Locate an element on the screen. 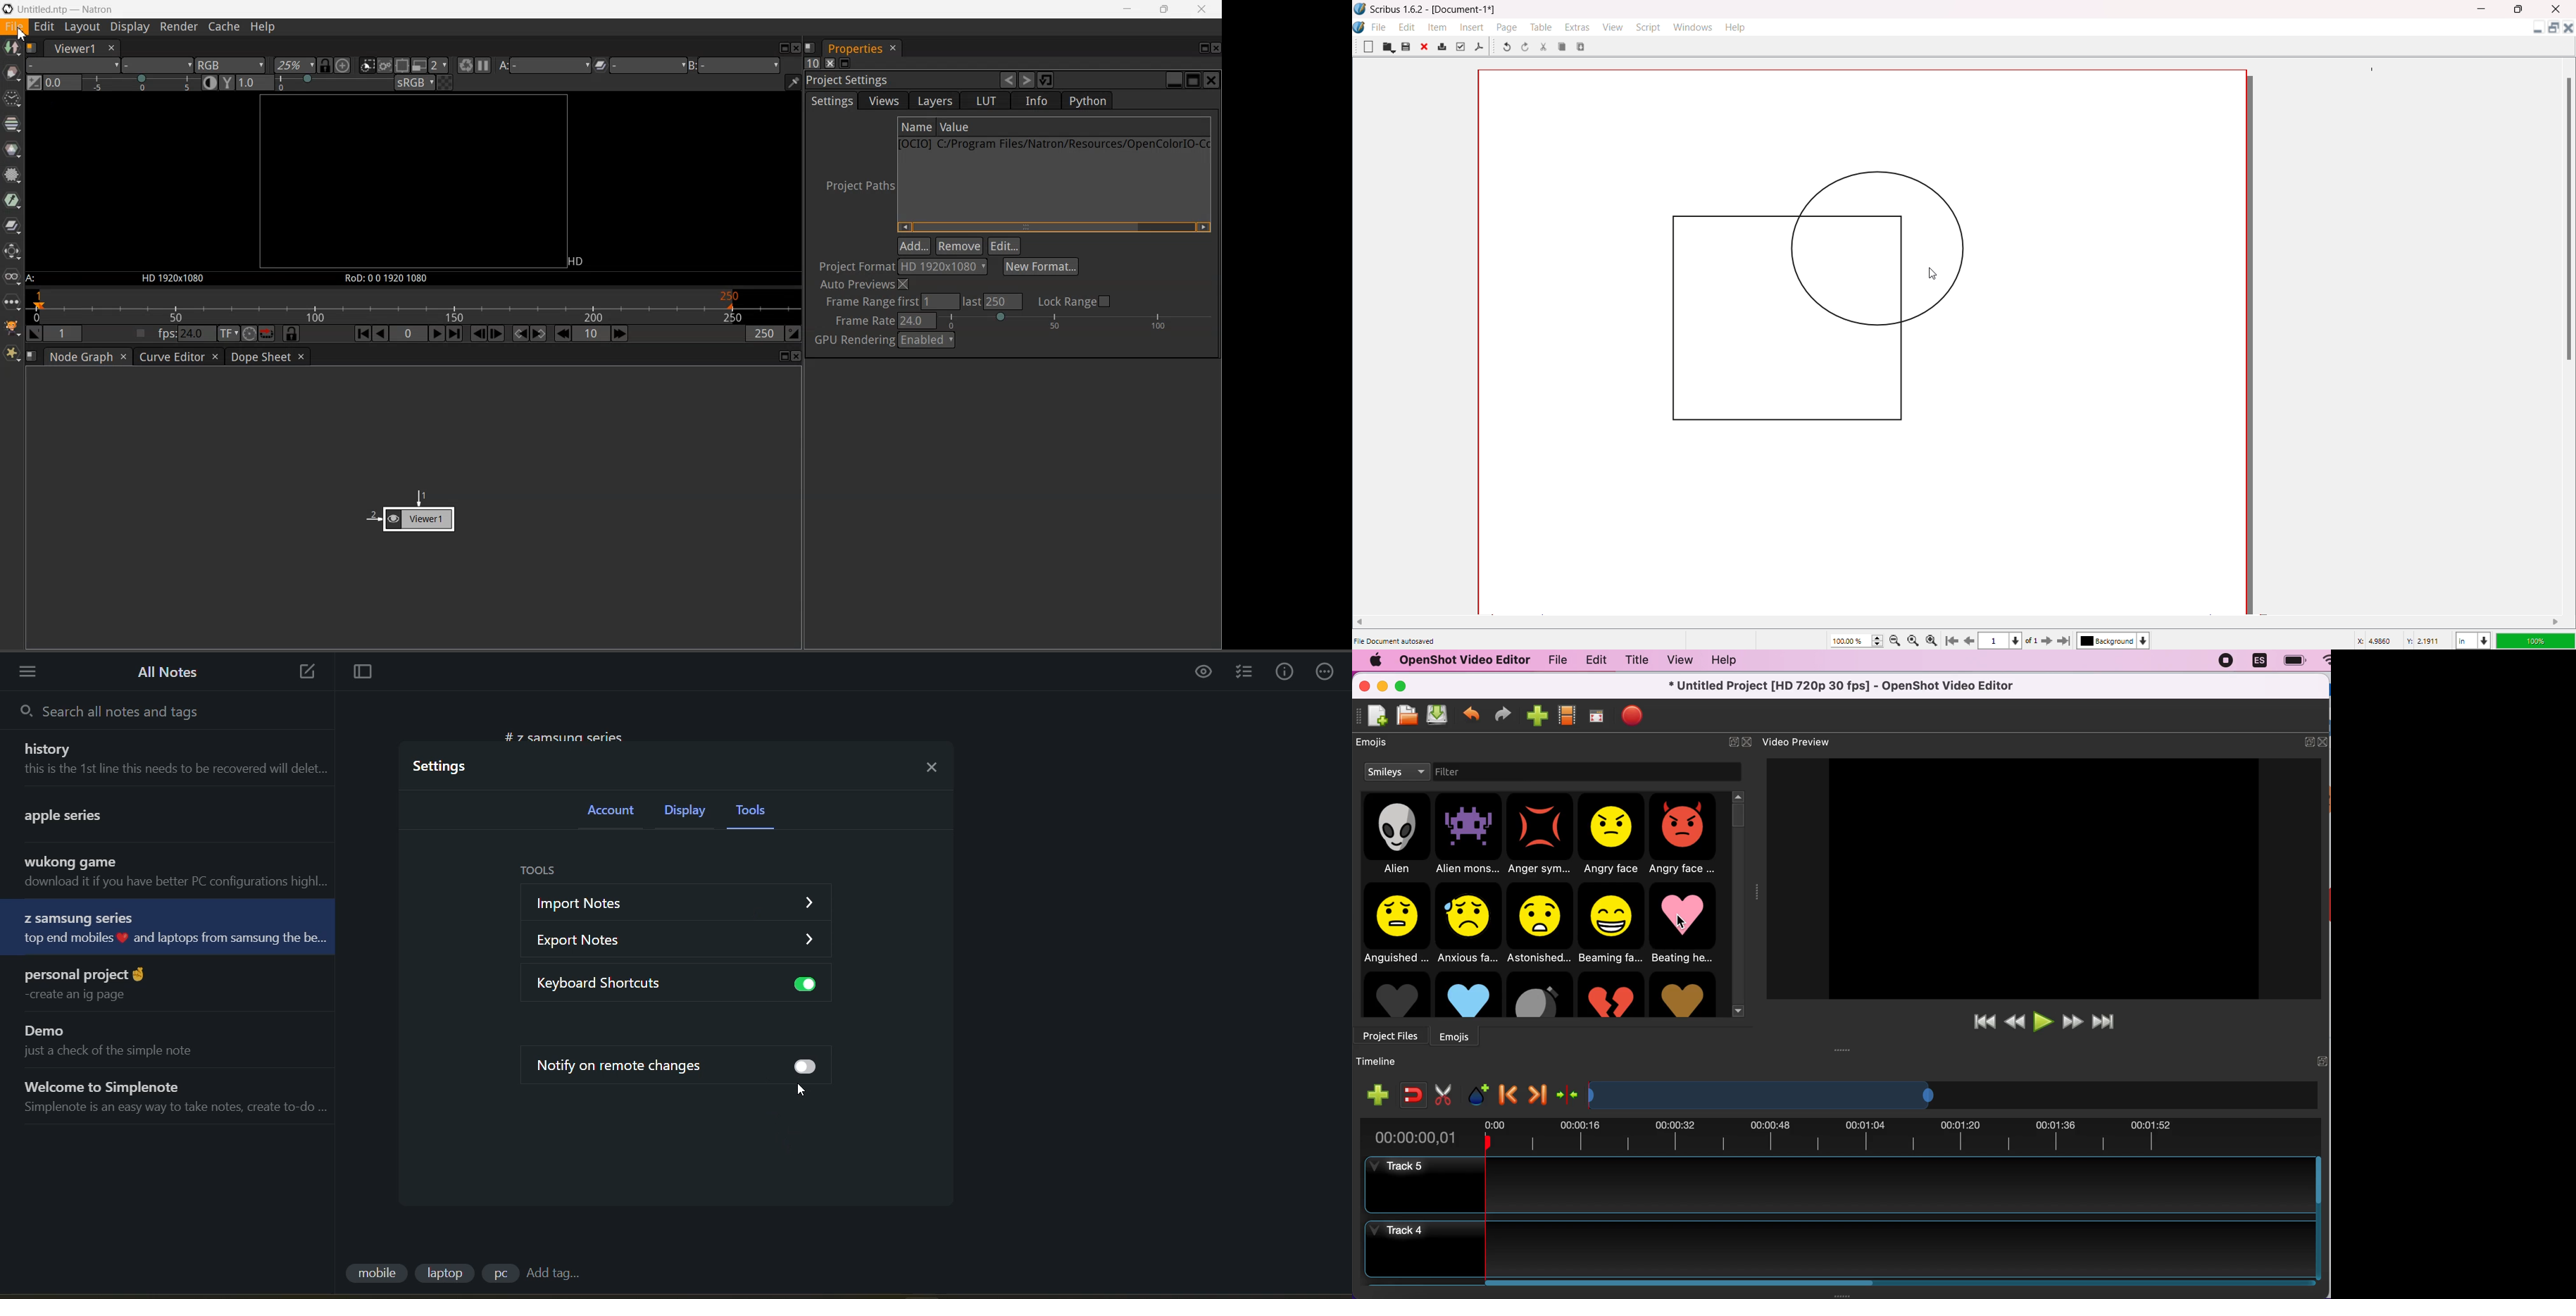 The height and width of the screenshot is (1316, 2576). Histogram Adjuster is located at coordinates (142, 82).